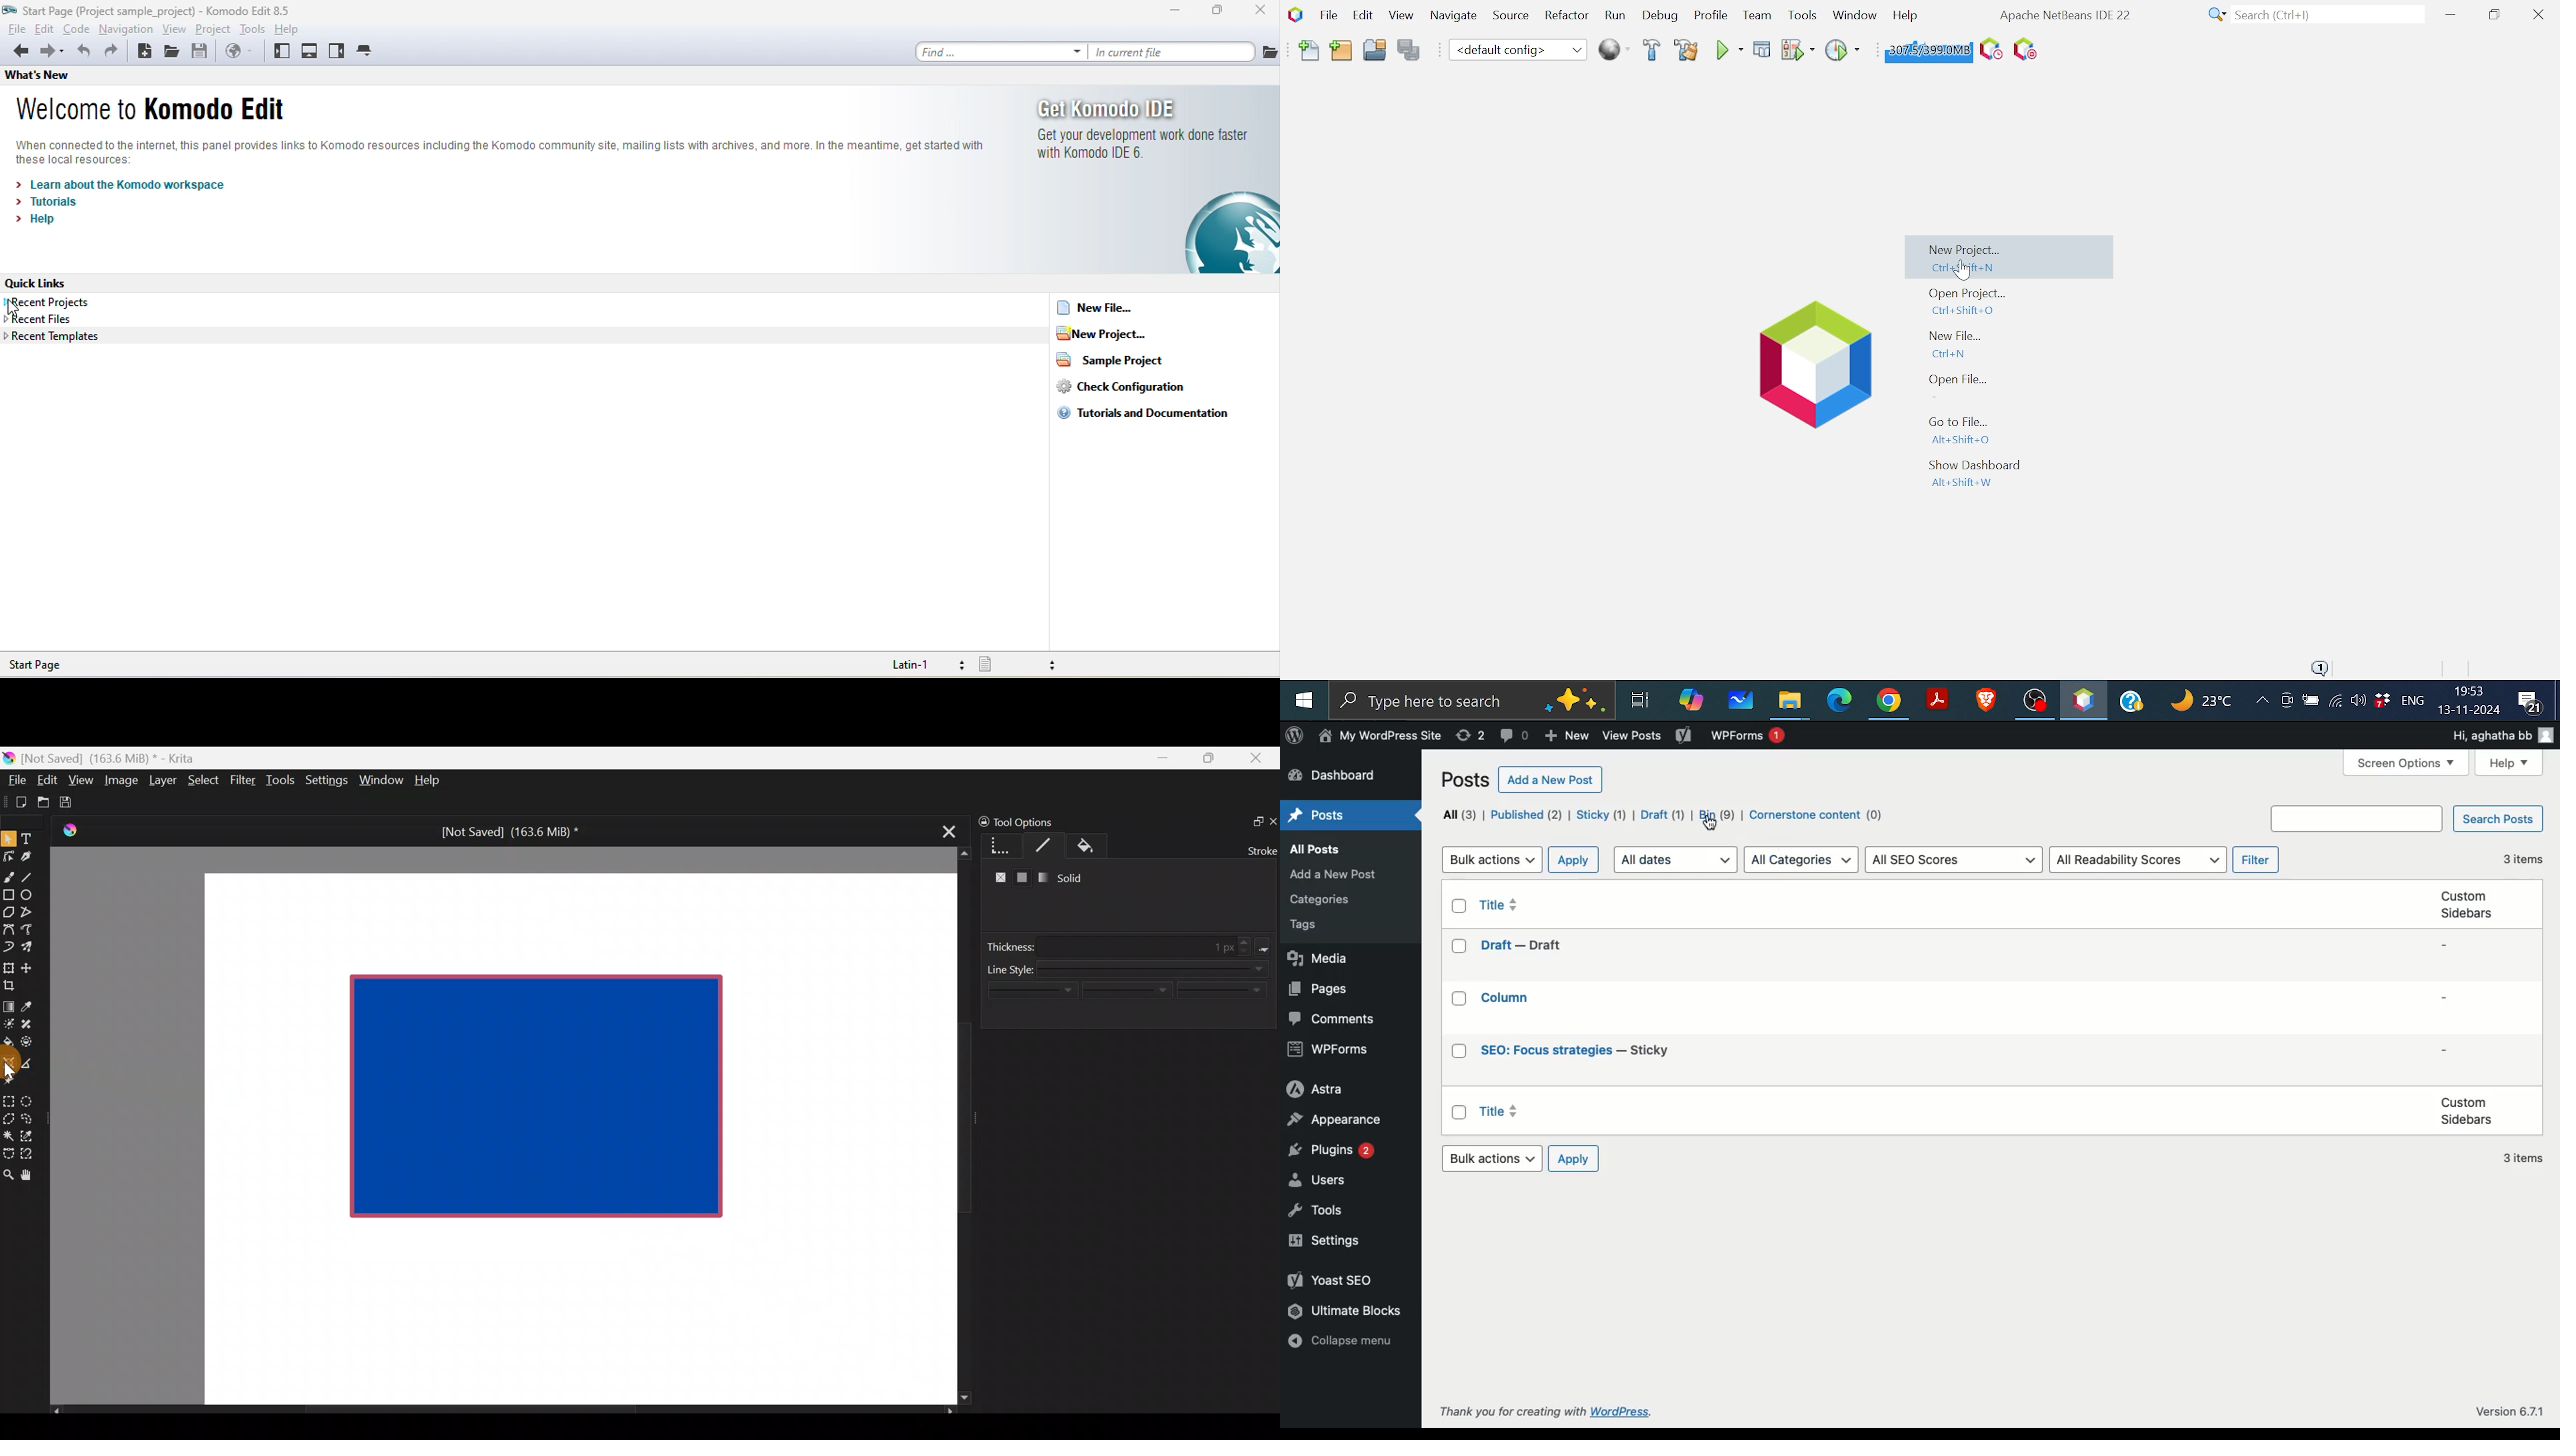 The height and width of the screenshot is (1456, 2576). I want to click on Comments, so click(1515, 736).